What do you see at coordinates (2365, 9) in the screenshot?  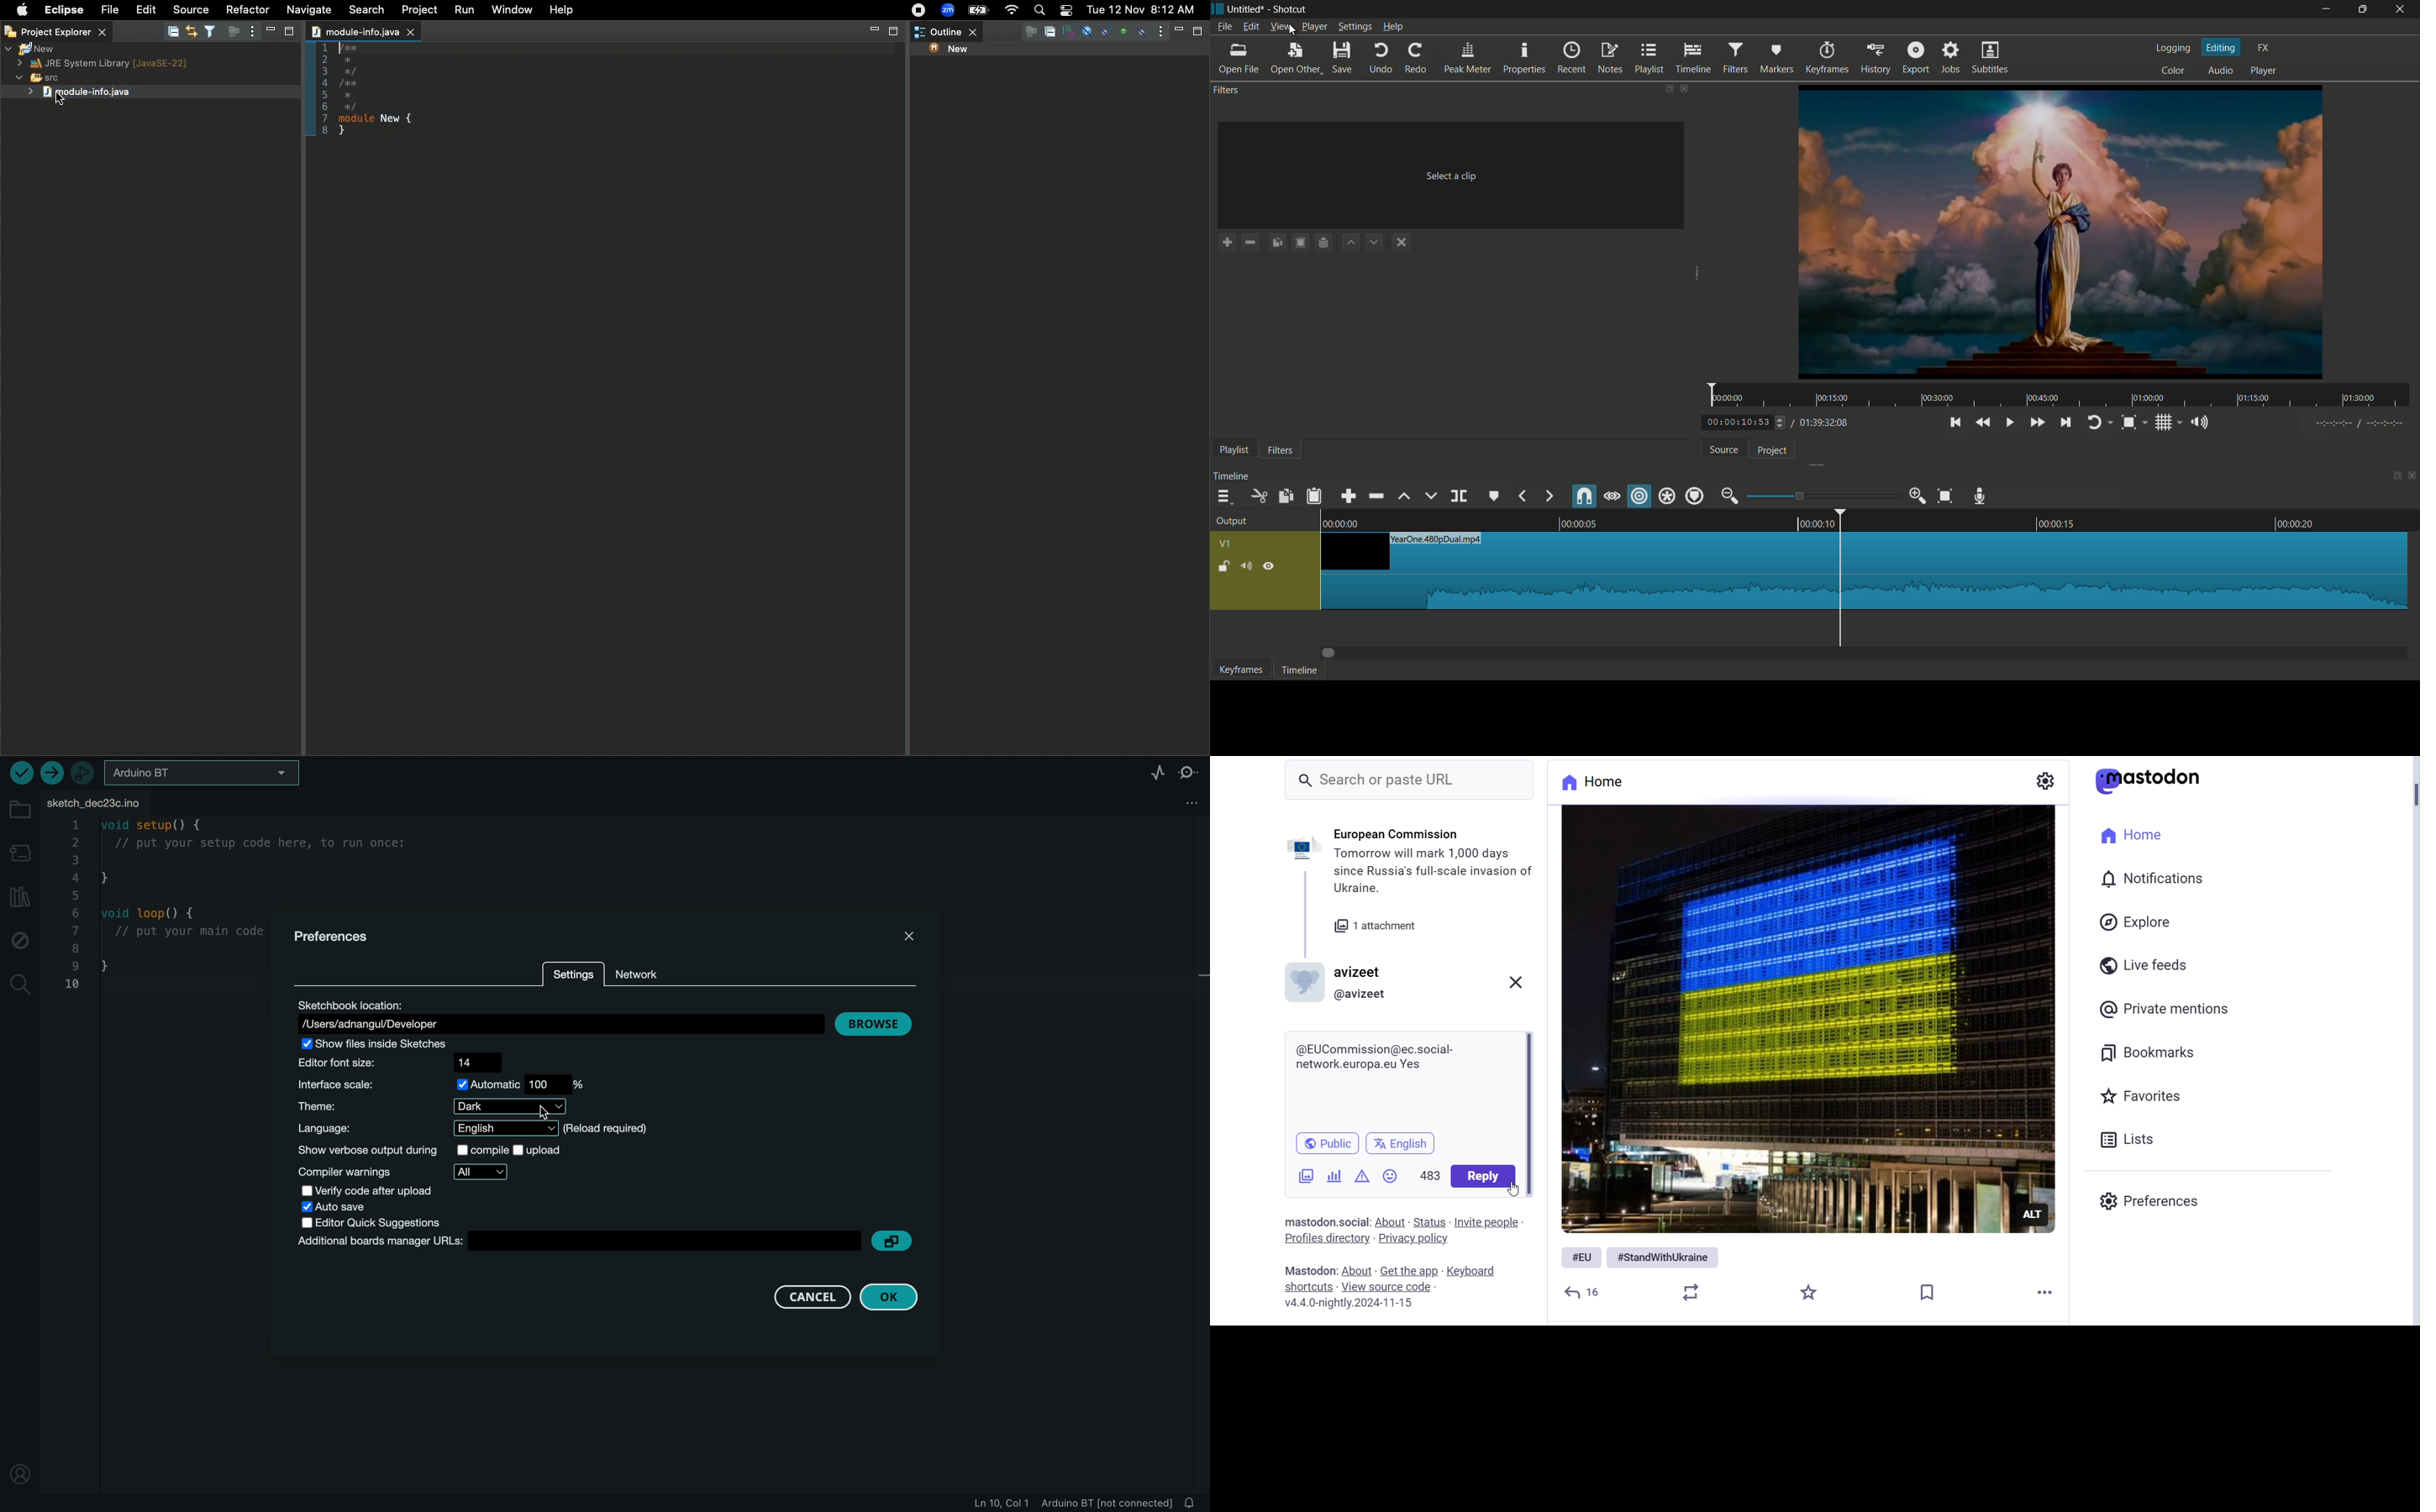 I see `maximize` at bounding box center [2365, 9].